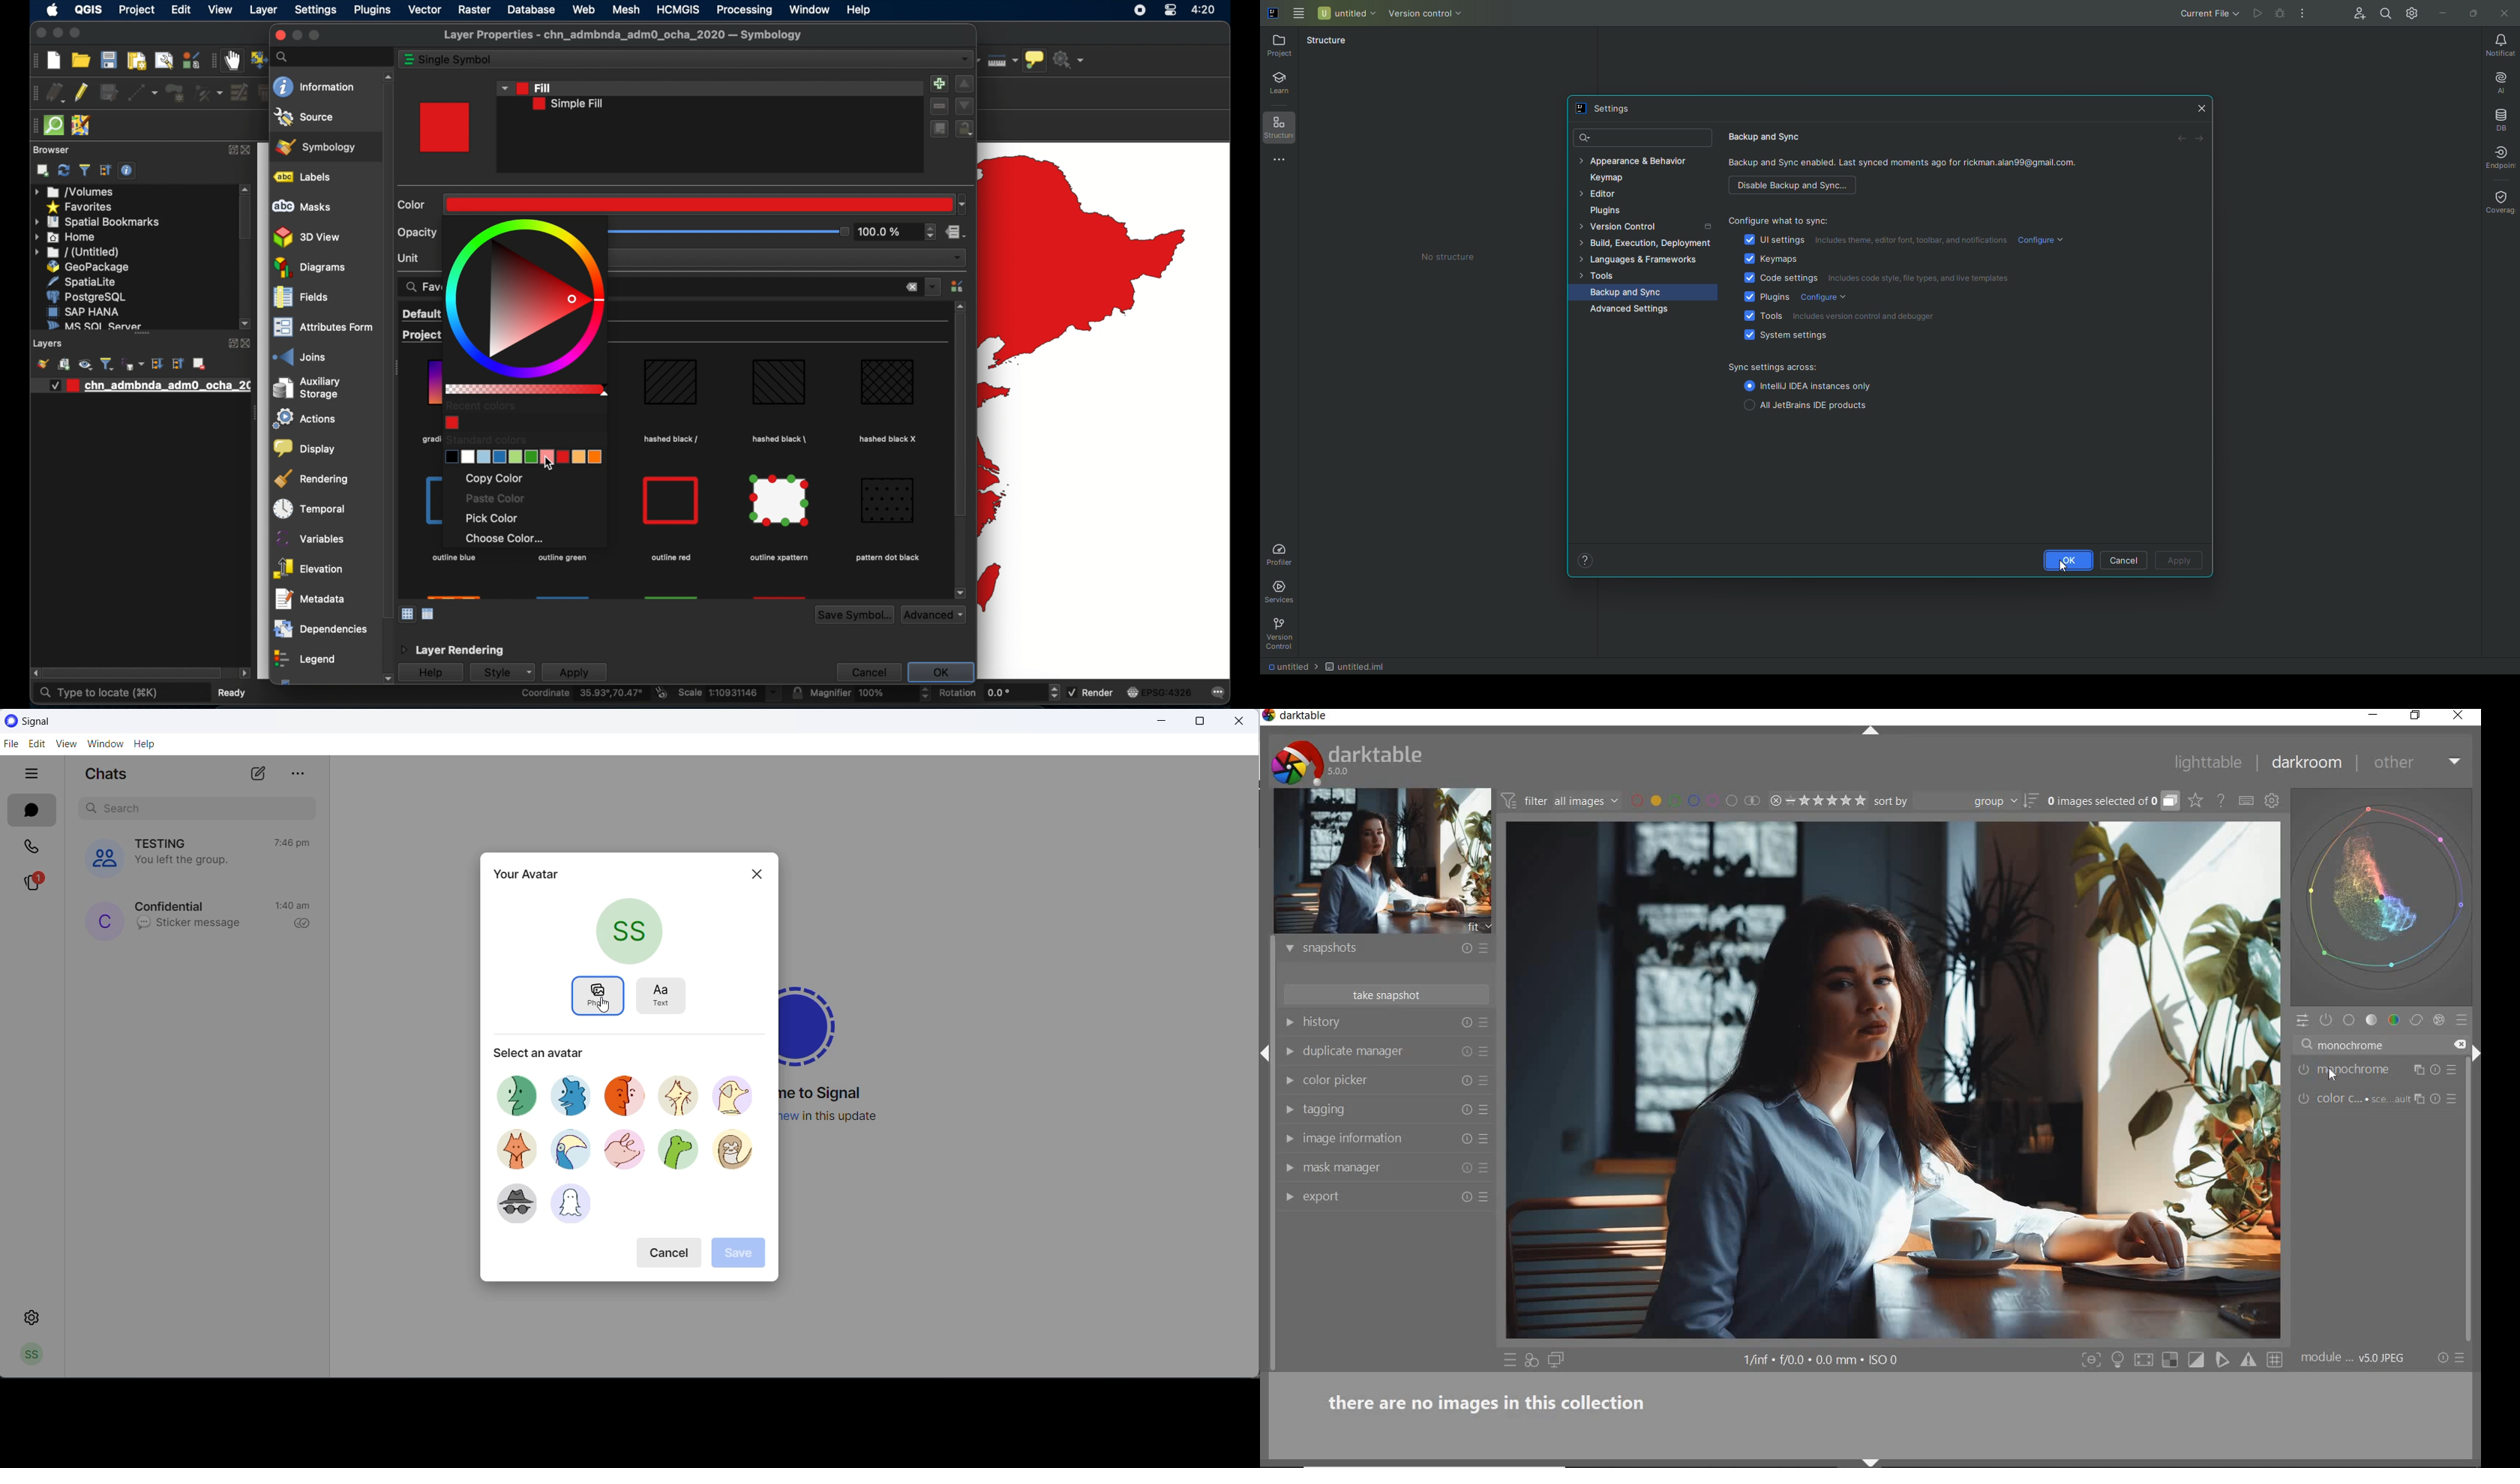  I want to click on filter by images color label, so click(1695, 800).